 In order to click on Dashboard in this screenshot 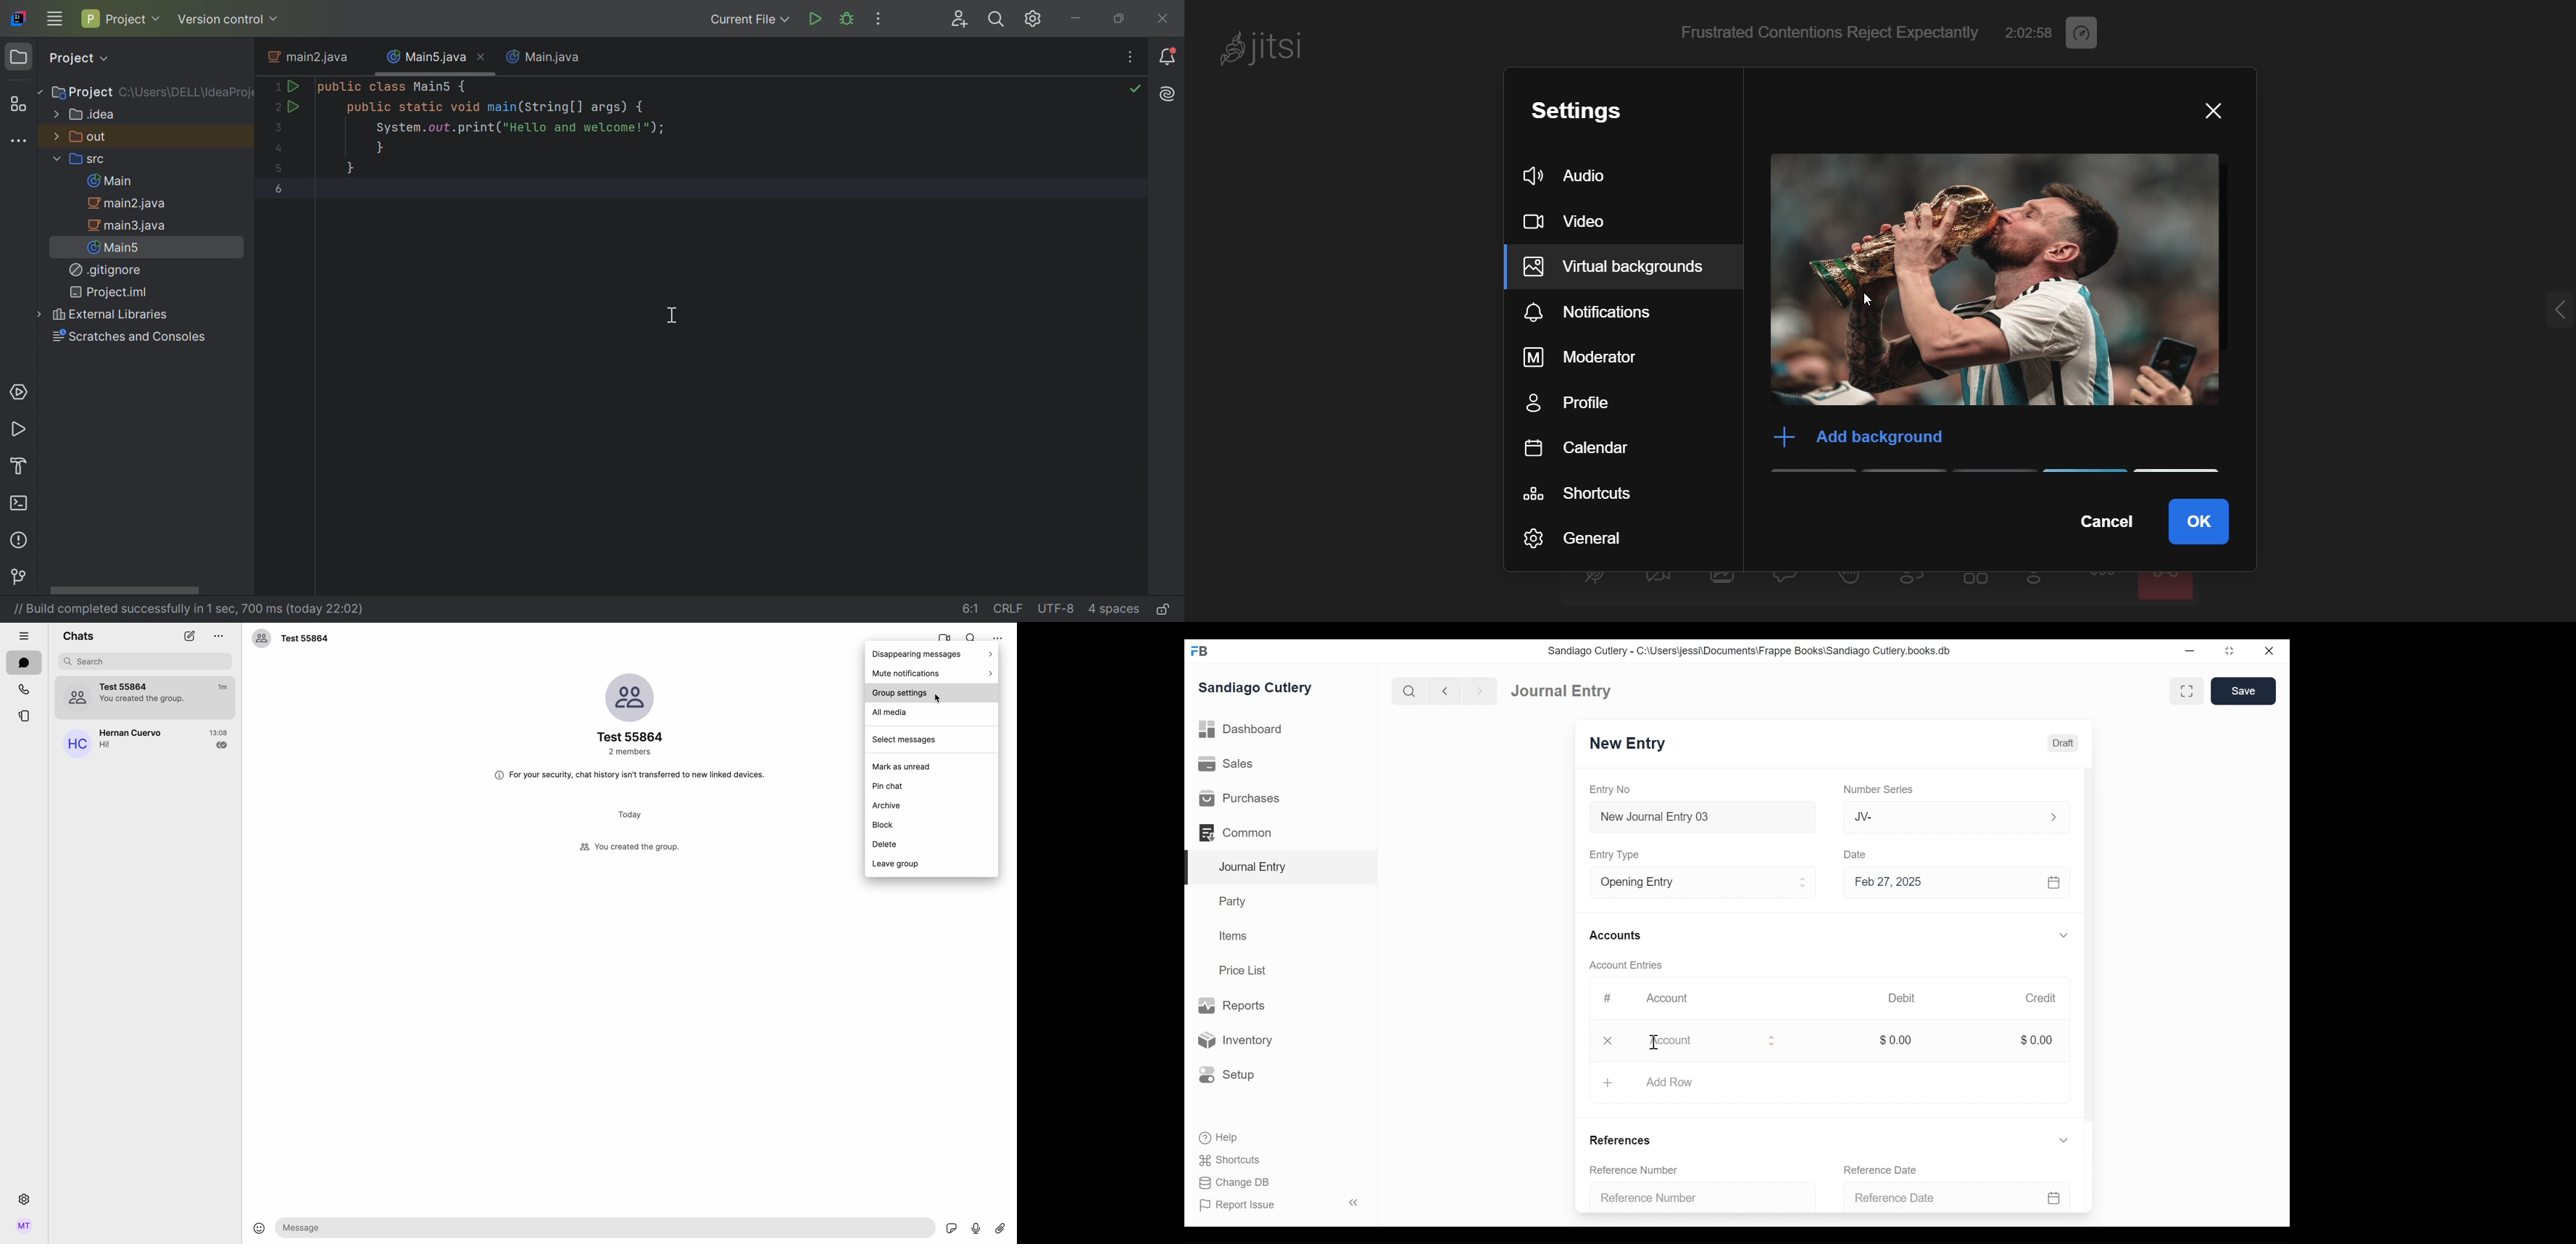, I will do `click(1241, 730)`.